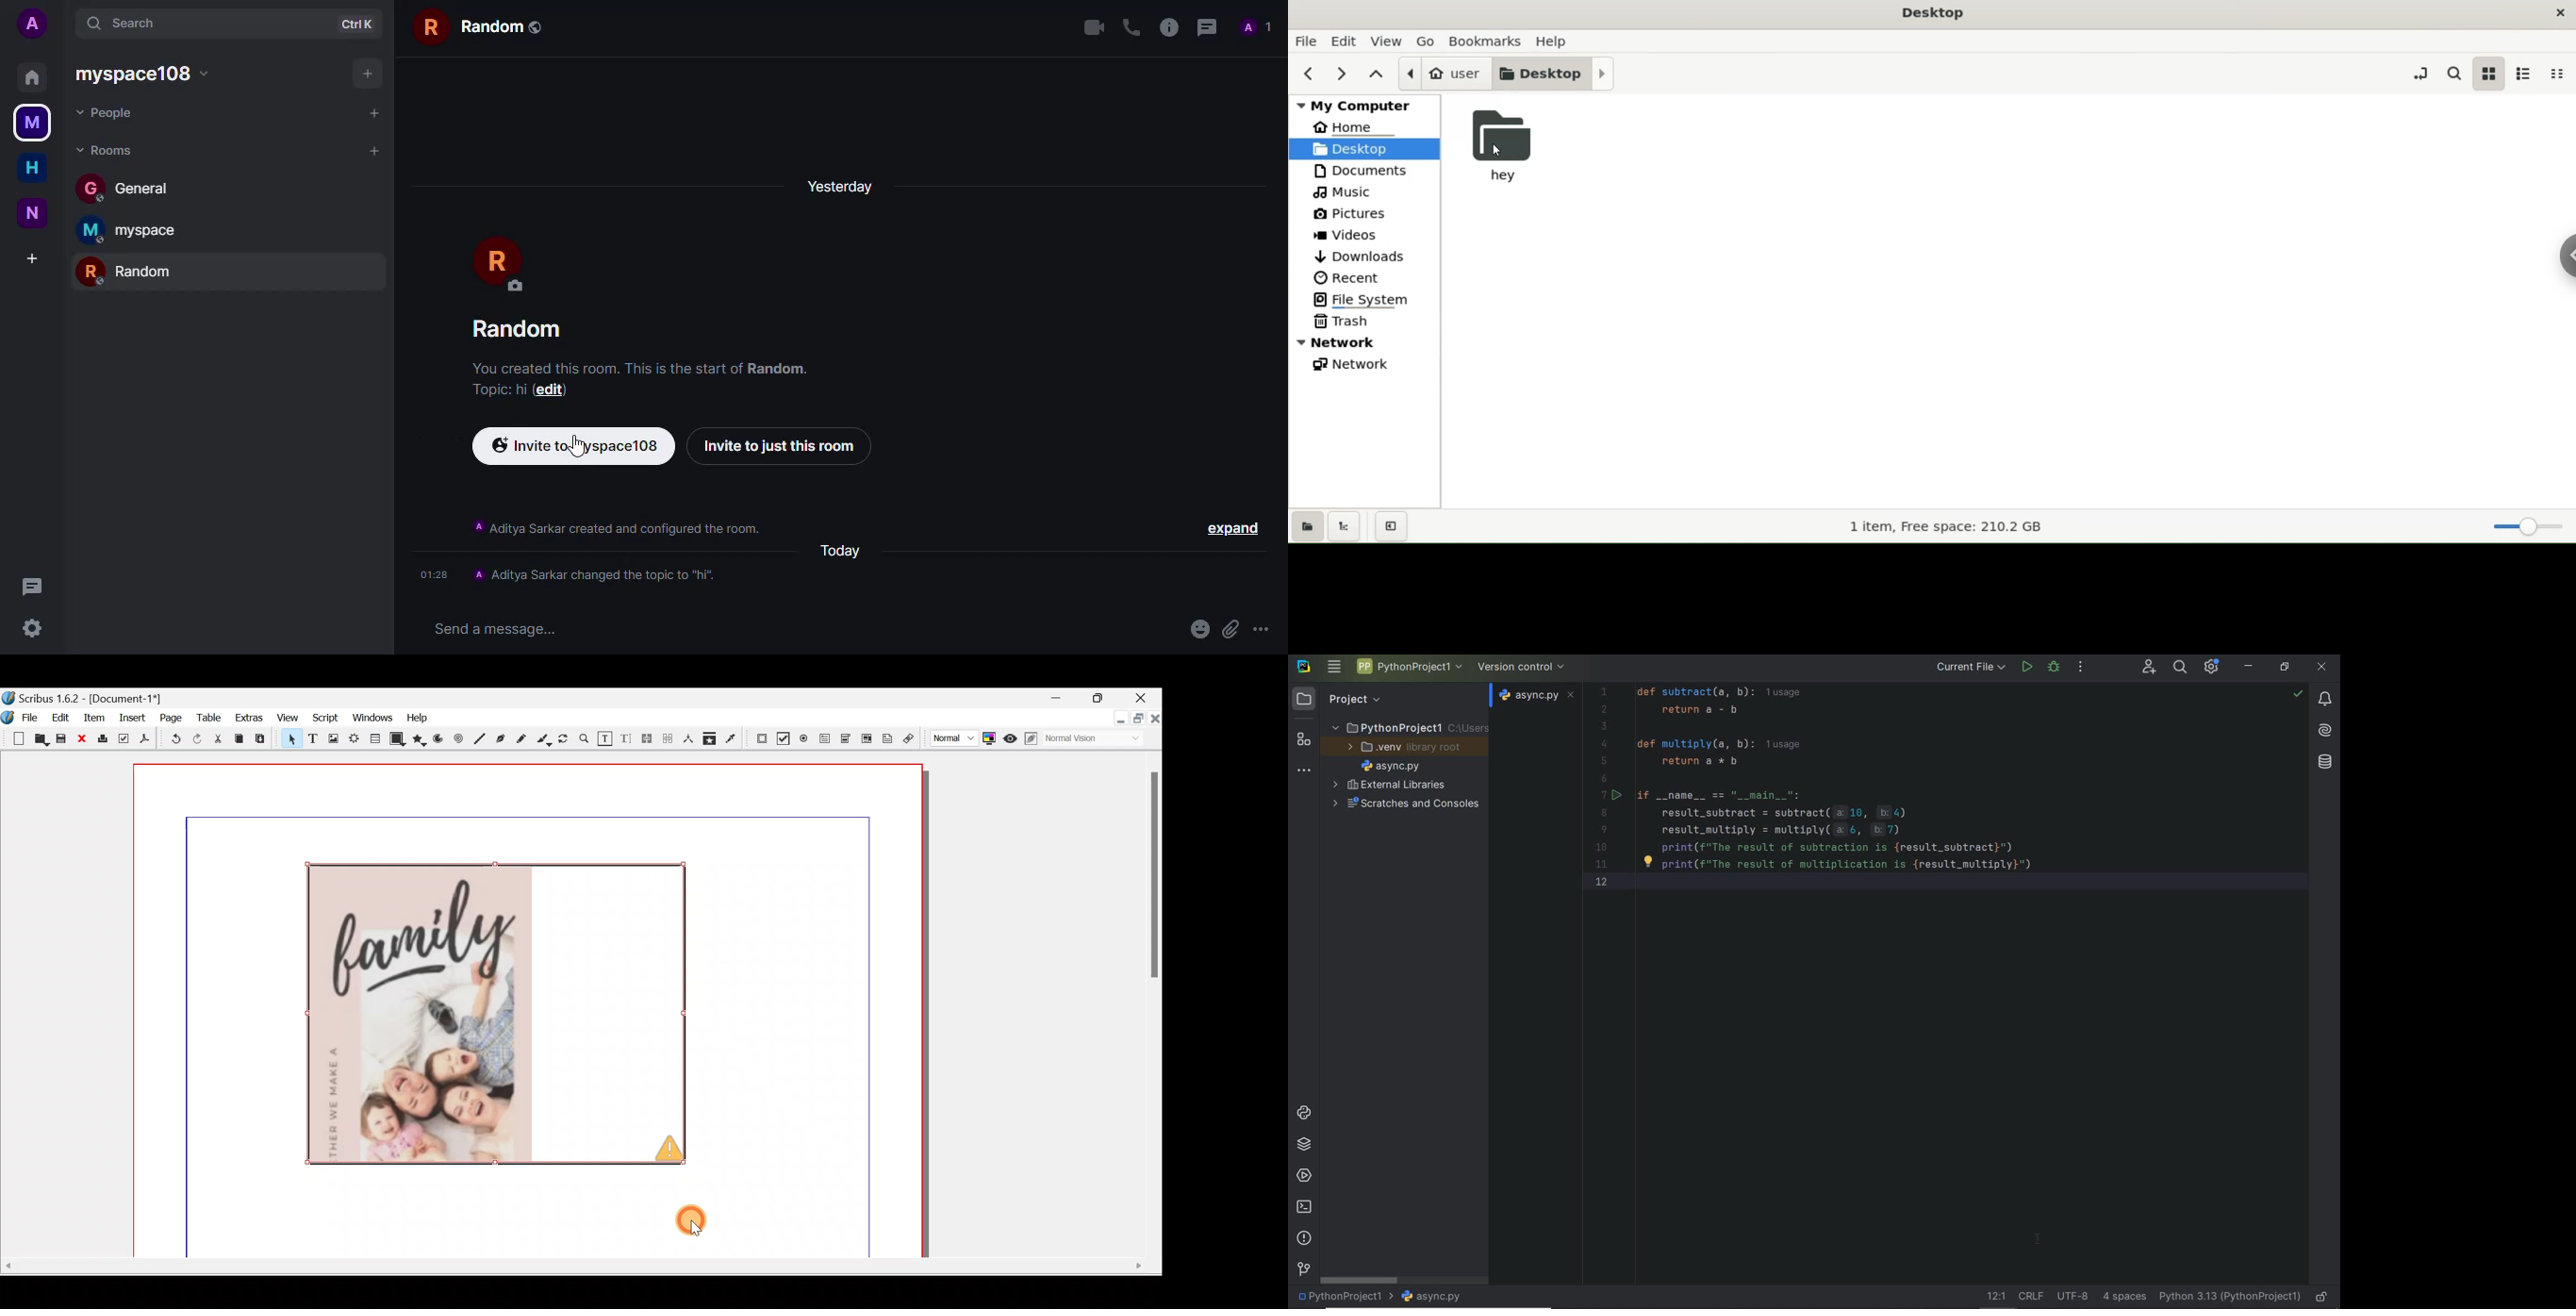 Image resolution: width=2576 pixels, height=1316 pixels. Describe the element at coordinates (289, 741) in the screenshot. I see `Select item` at that location.